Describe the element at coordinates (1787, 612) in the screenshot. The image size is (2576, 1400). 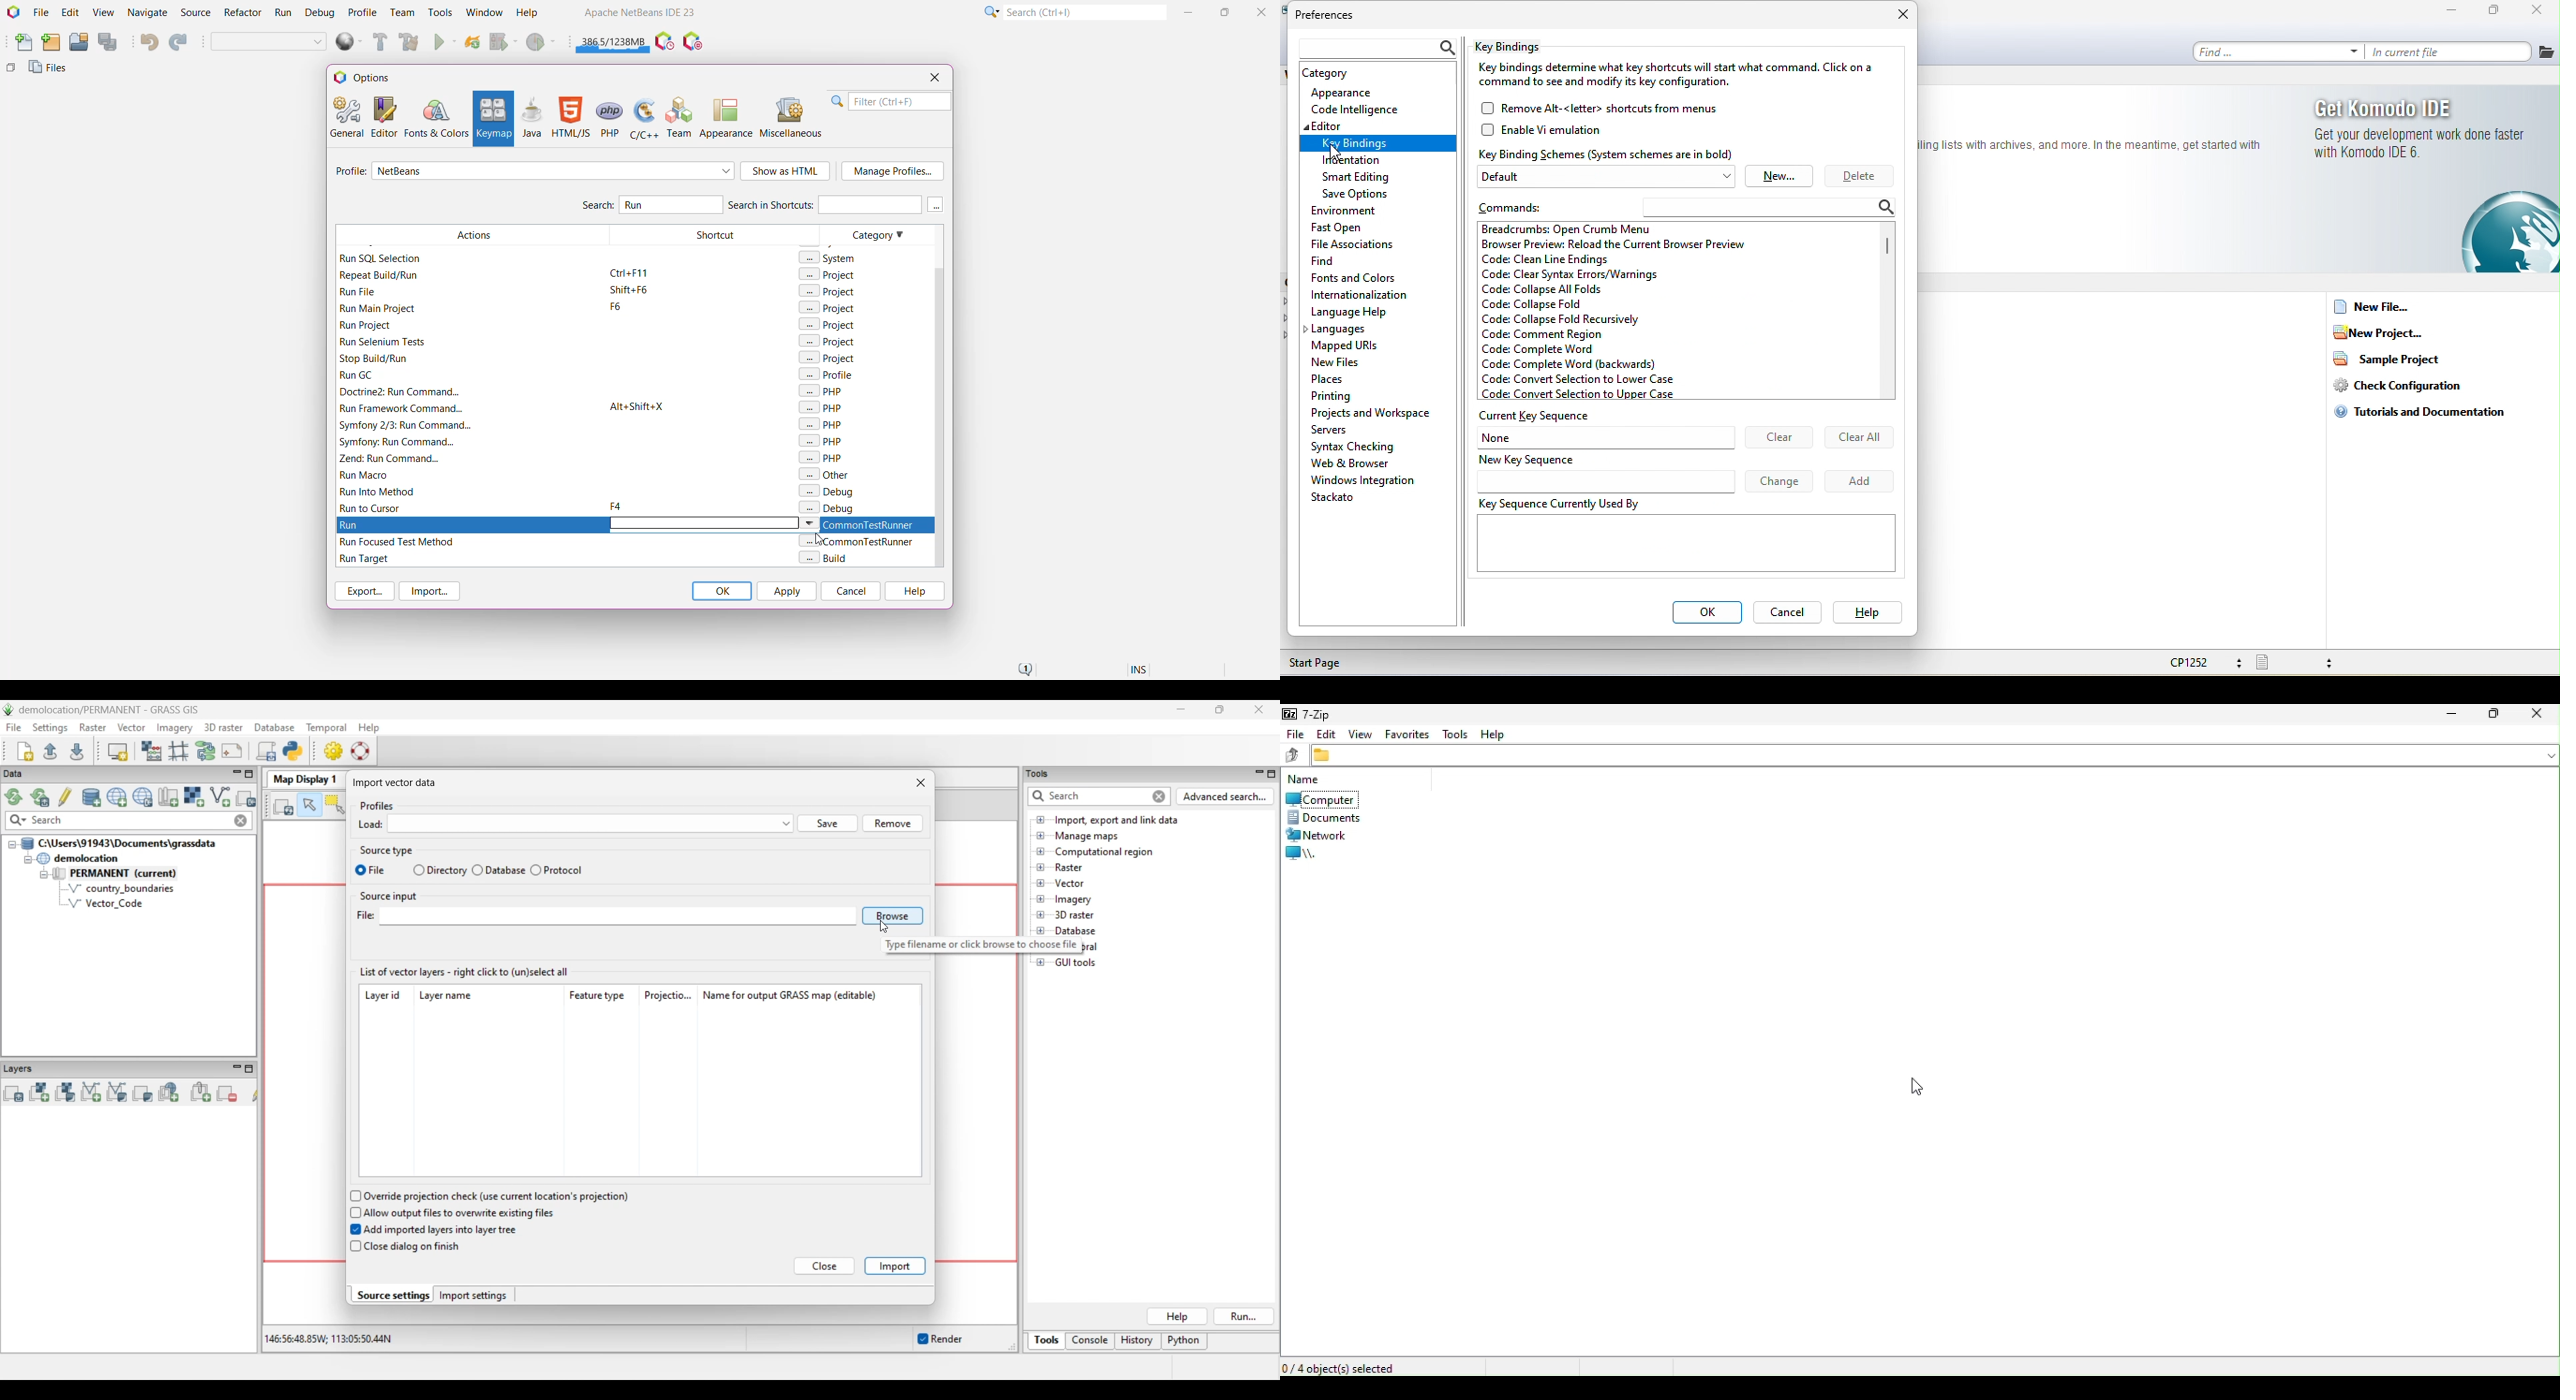
I see `cancel` at that location.